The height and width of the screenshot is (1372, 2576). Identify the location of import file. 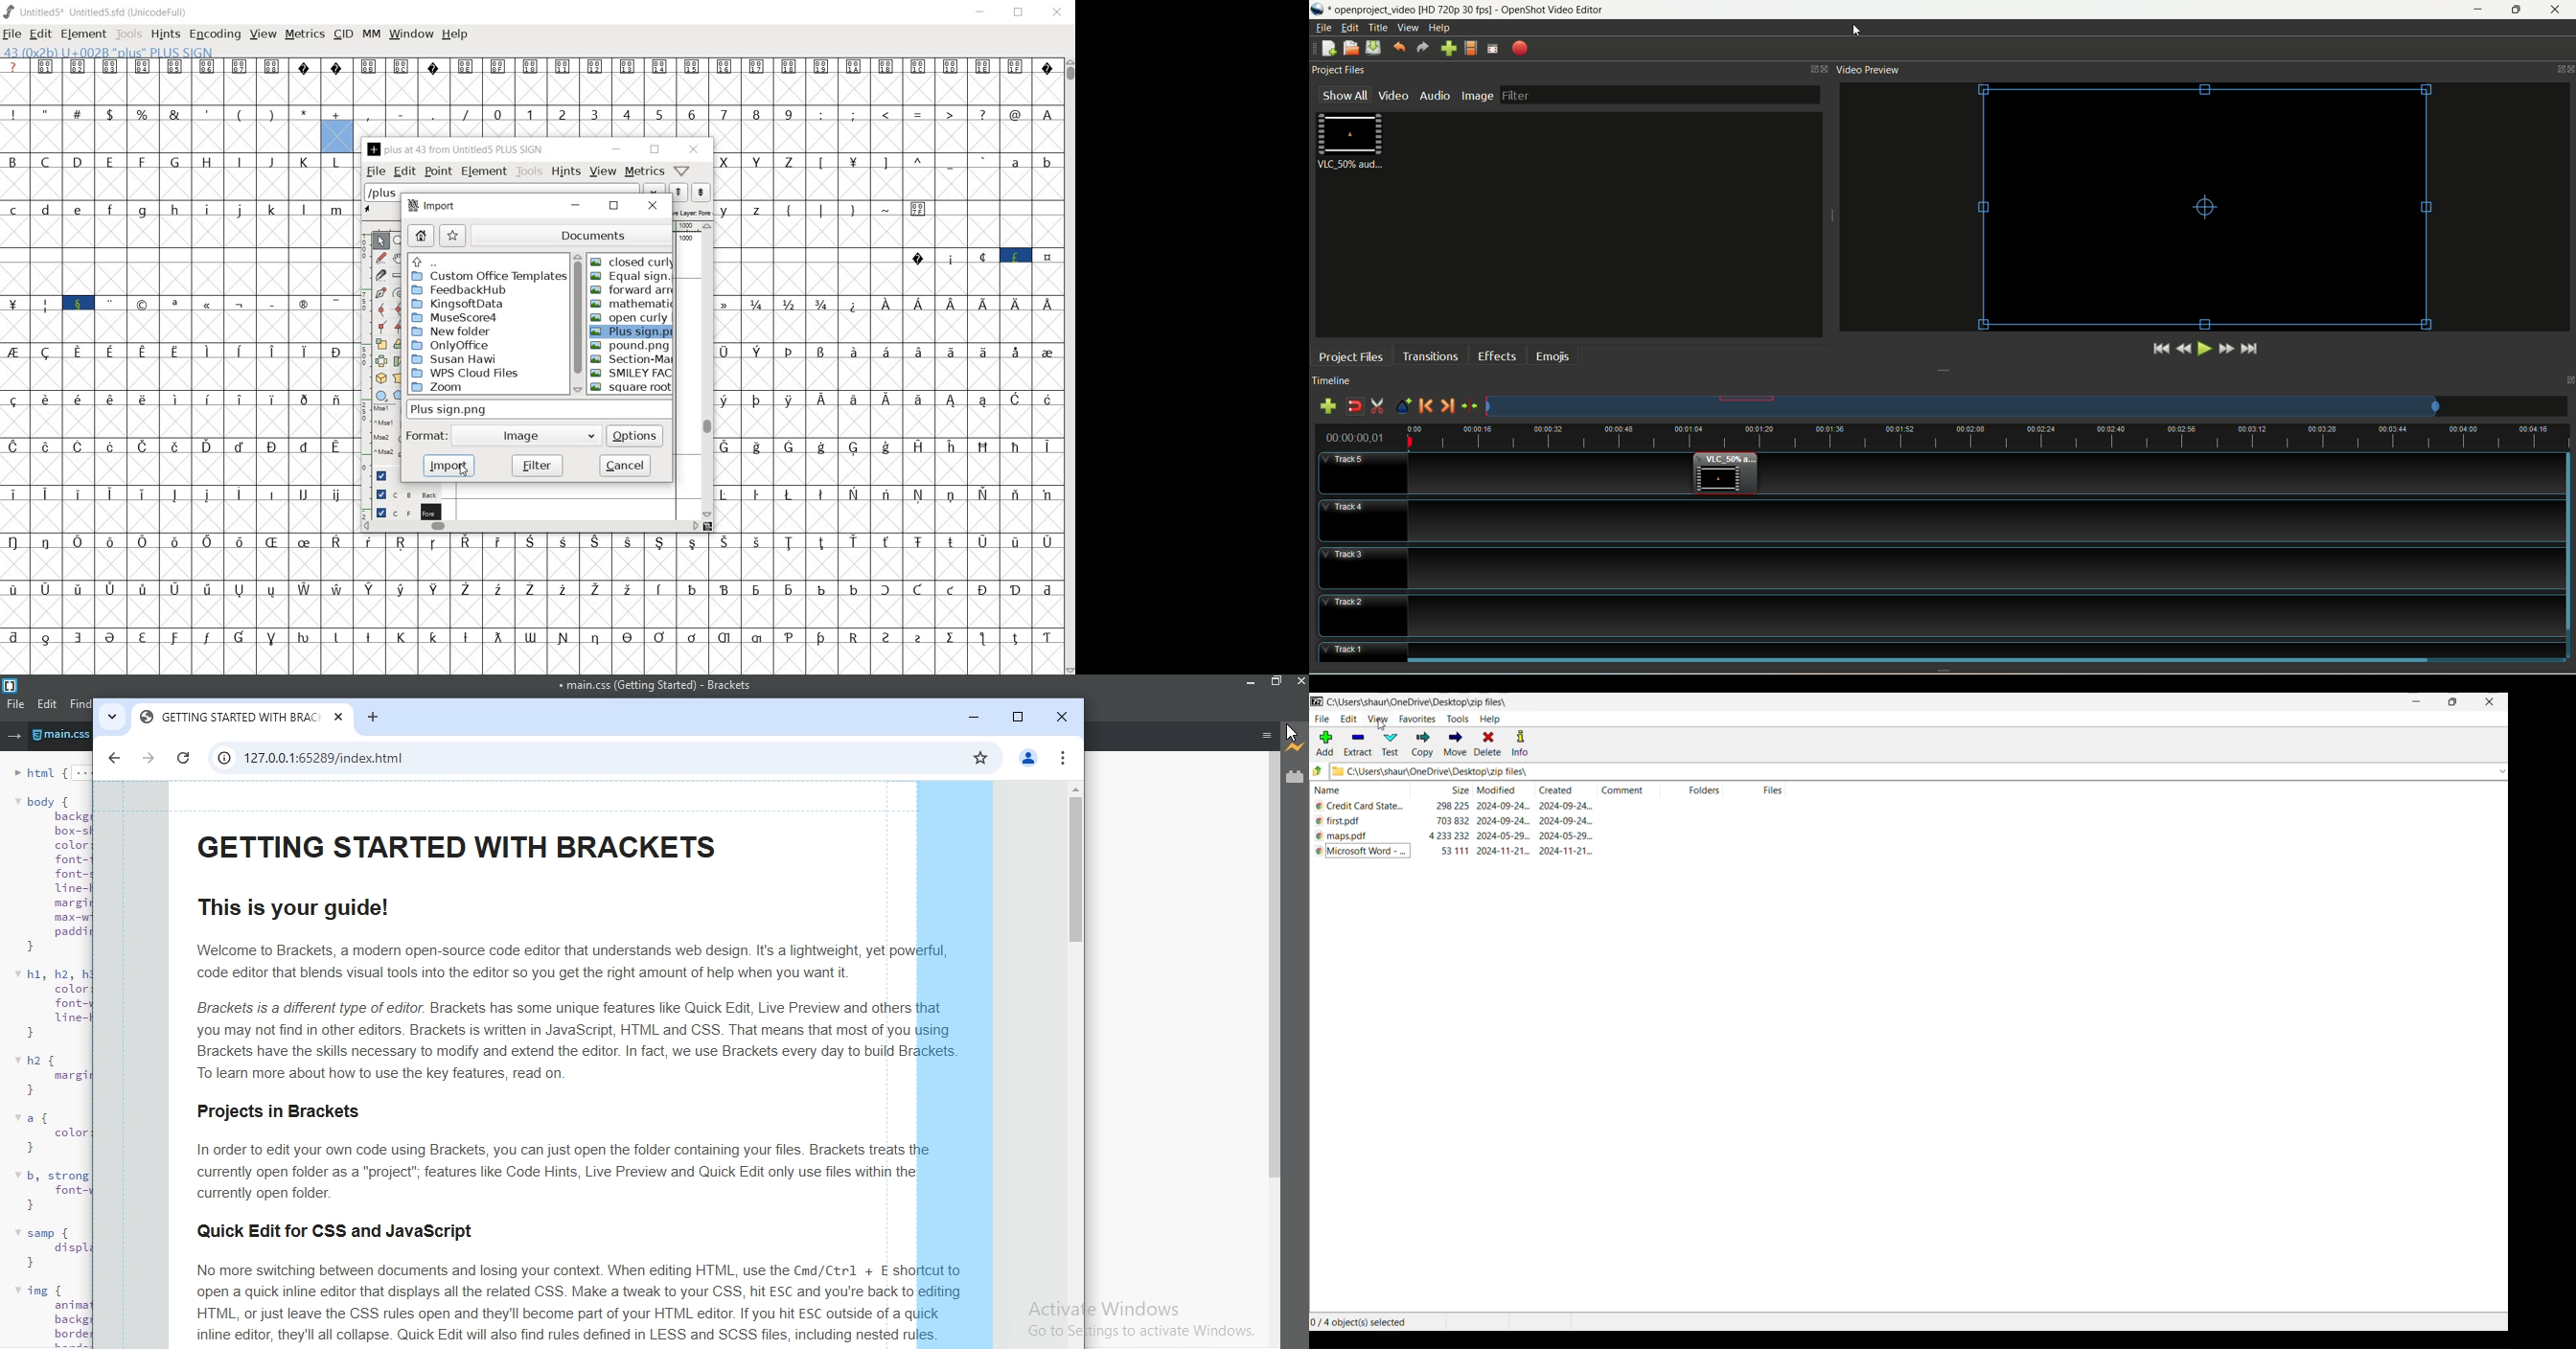
(1449, 49).